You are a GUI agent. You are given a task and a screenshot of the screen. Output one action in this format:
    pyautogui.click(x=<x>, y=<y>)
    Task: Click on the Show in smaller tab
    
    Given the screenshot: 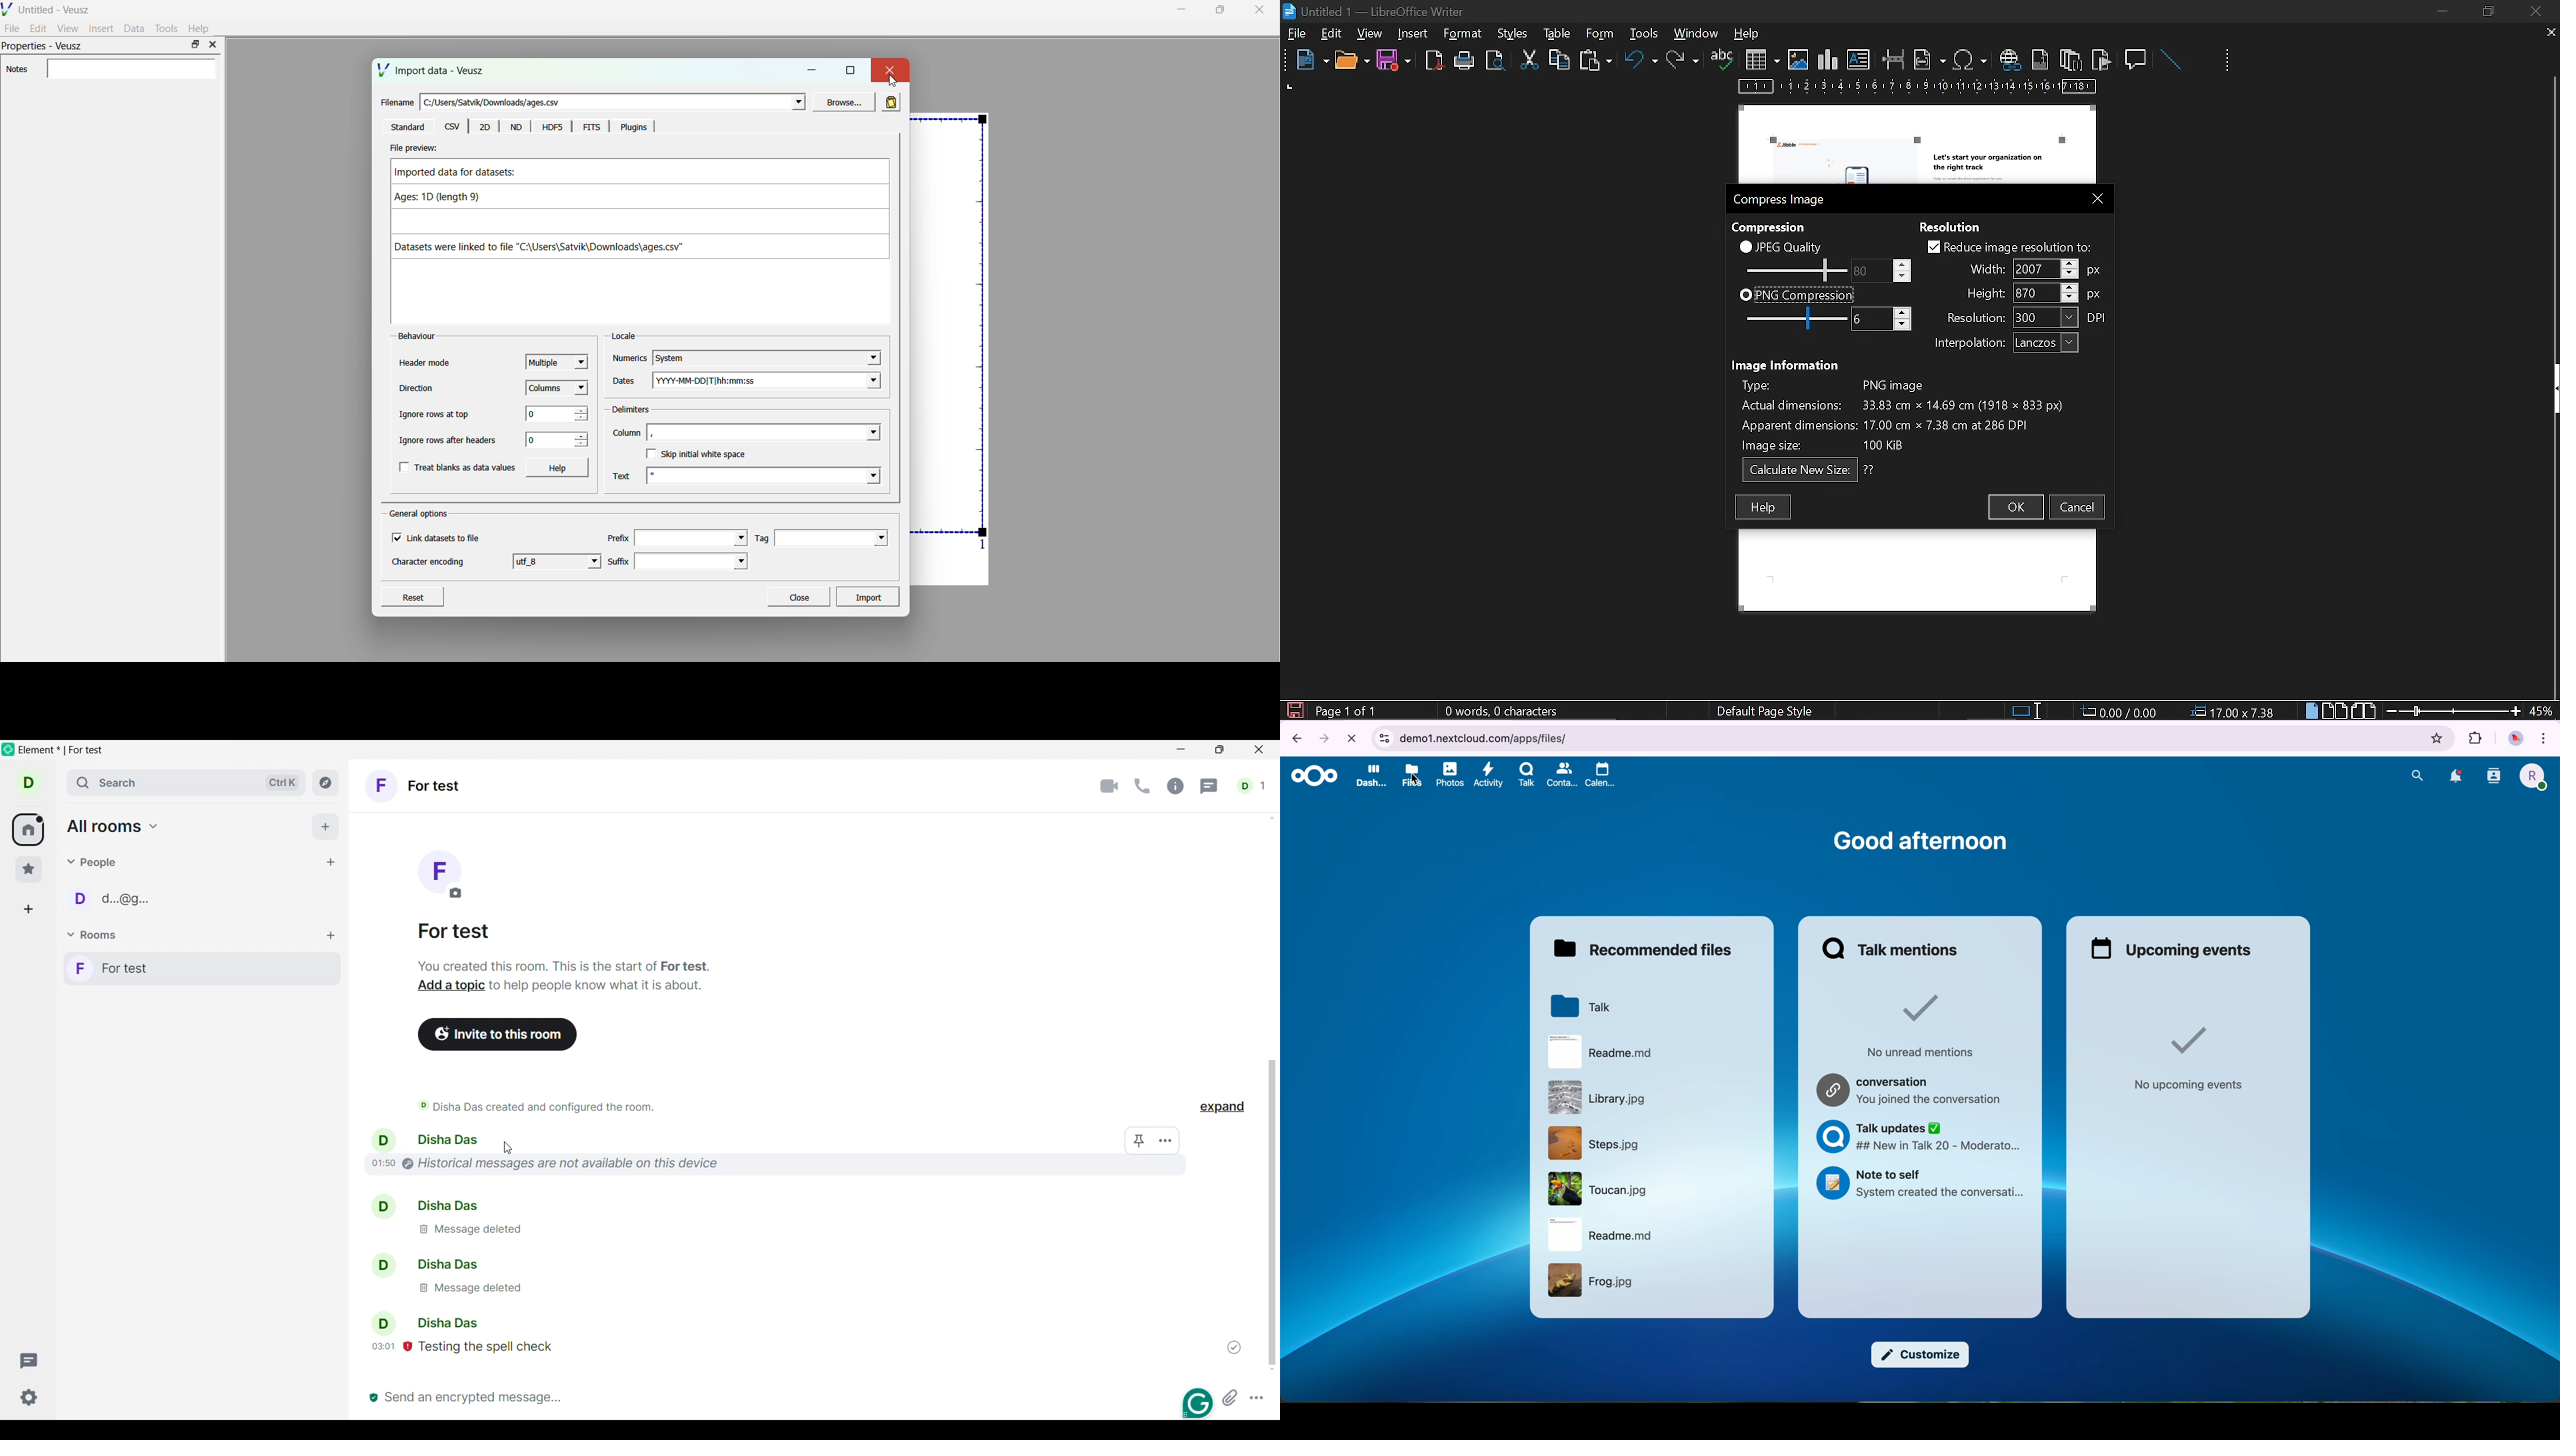 What is the action you would take?
    pyautogui.click(x=1219, y=749)
    